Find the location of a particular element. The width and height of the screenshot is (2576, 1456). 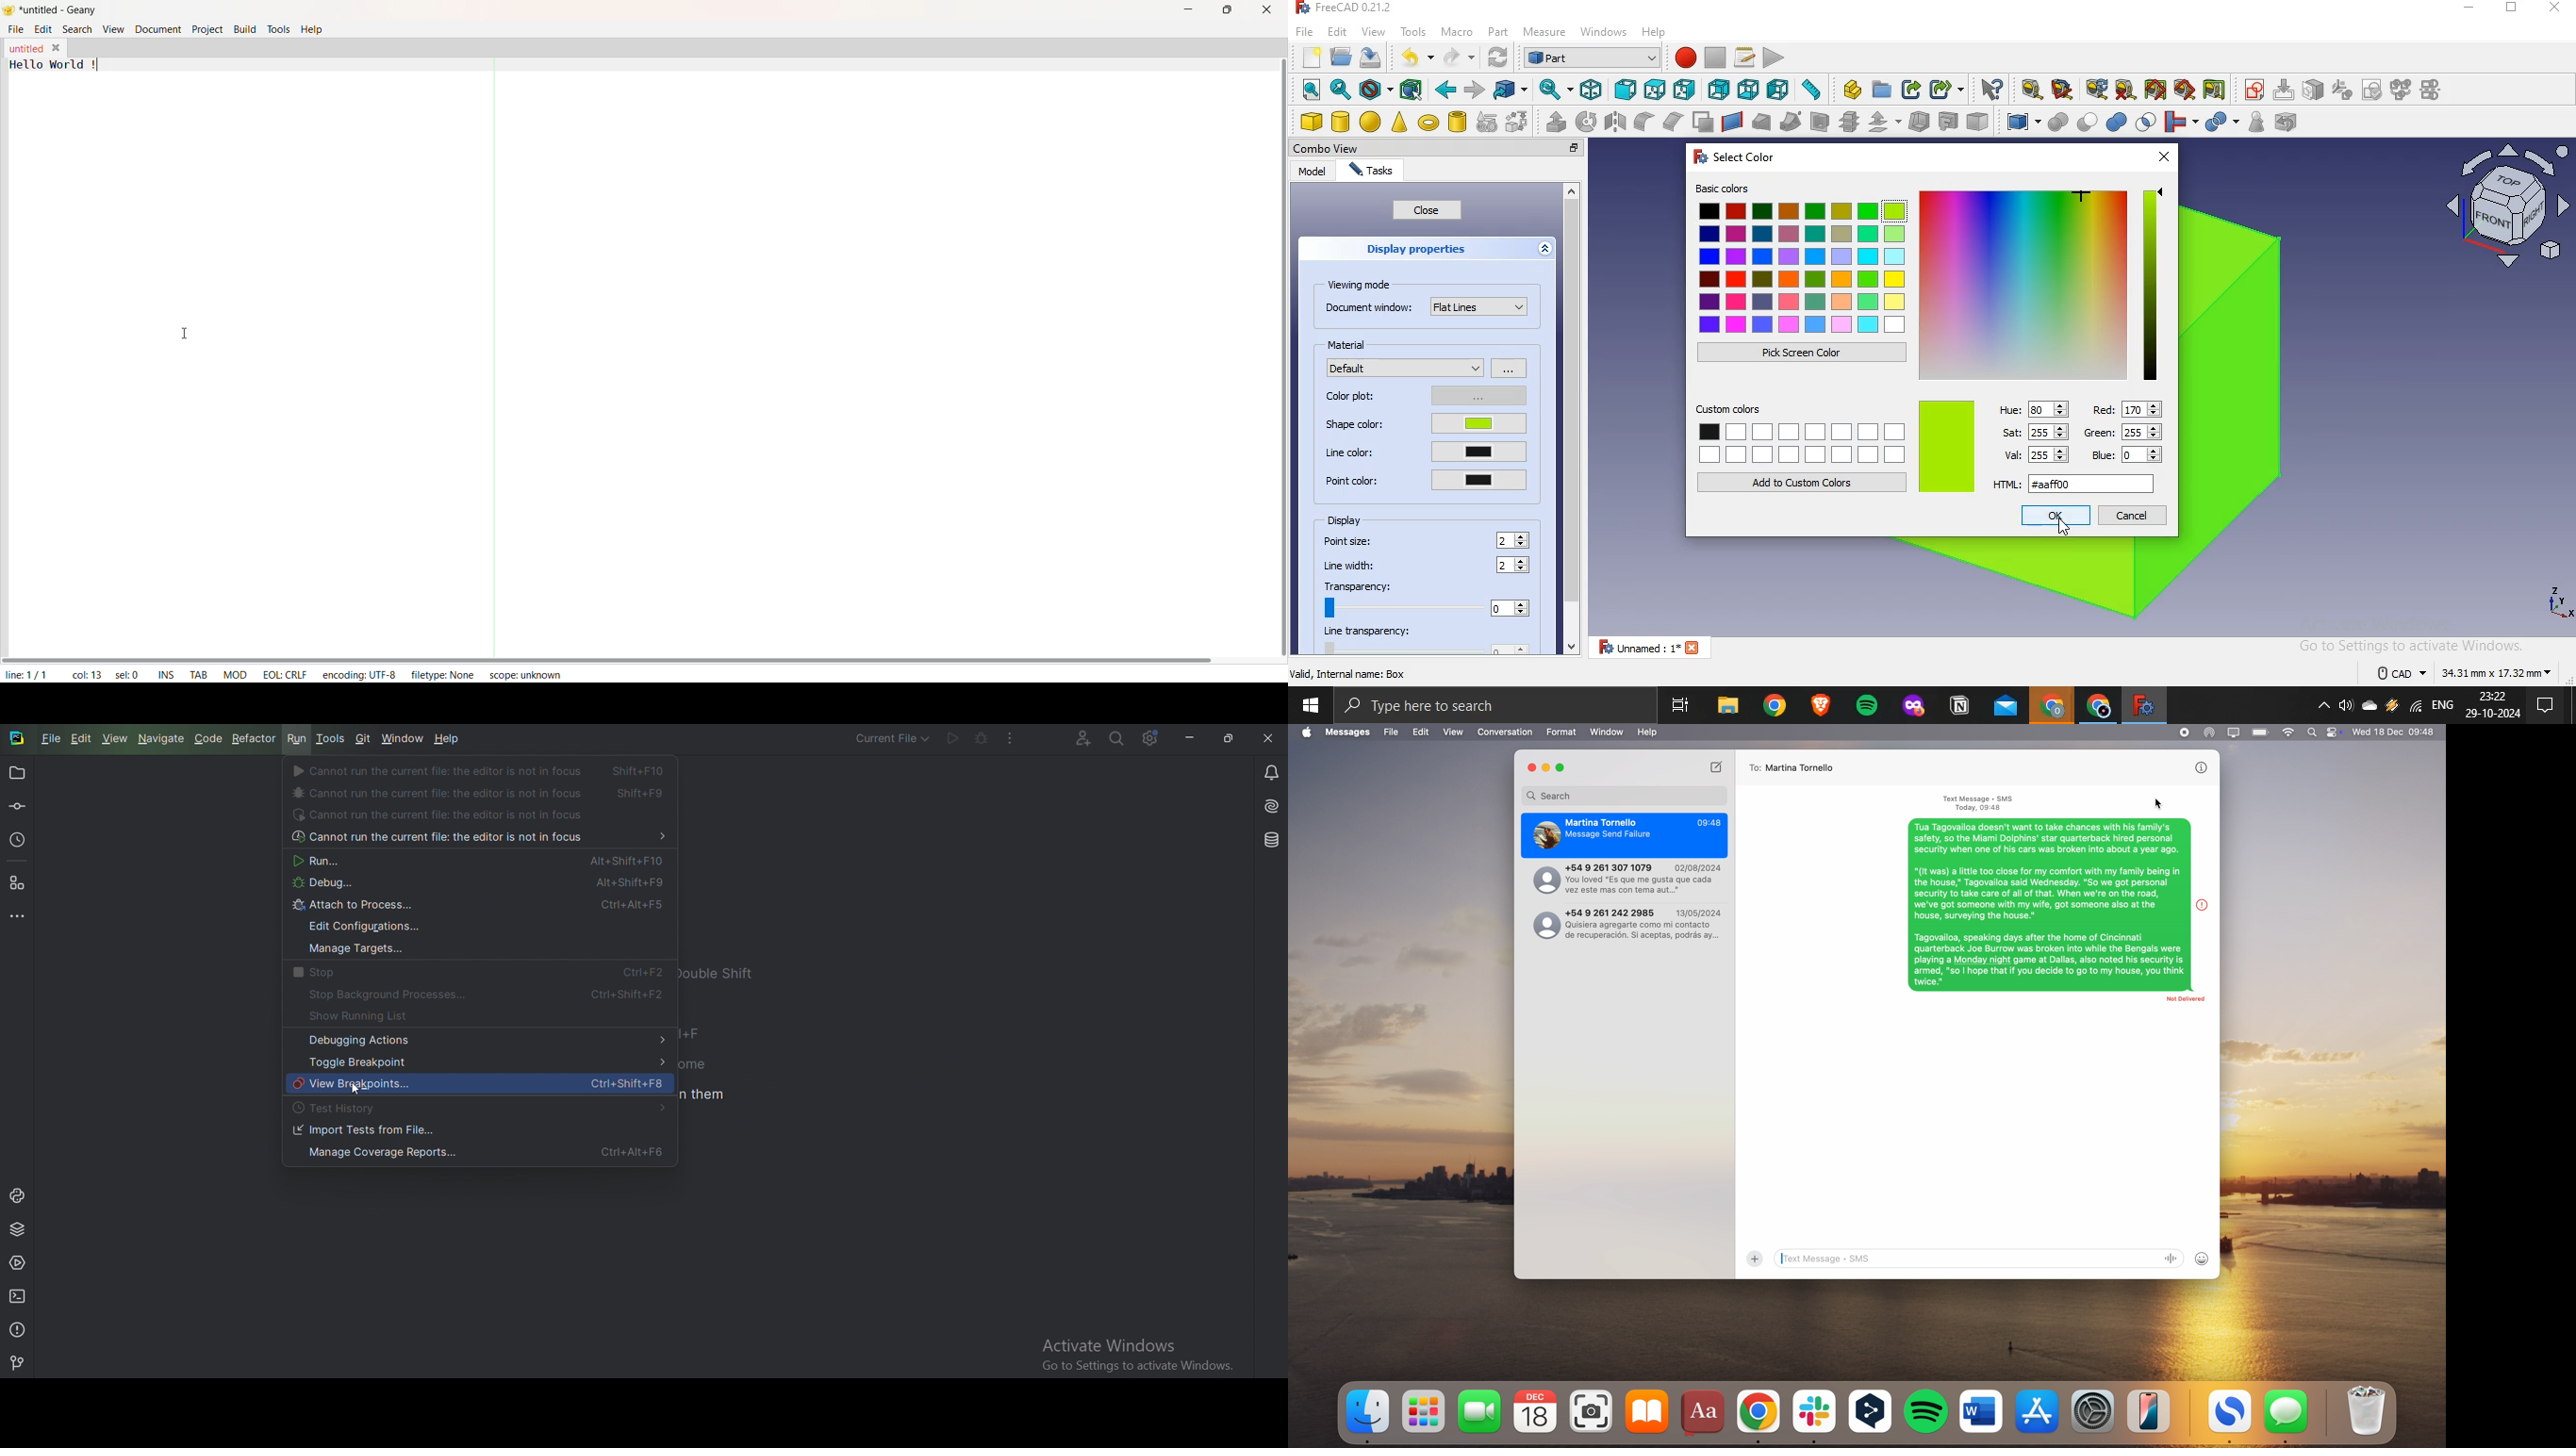

Cannot run the current file the editor is not in focus is located at coordinates (480, 792).